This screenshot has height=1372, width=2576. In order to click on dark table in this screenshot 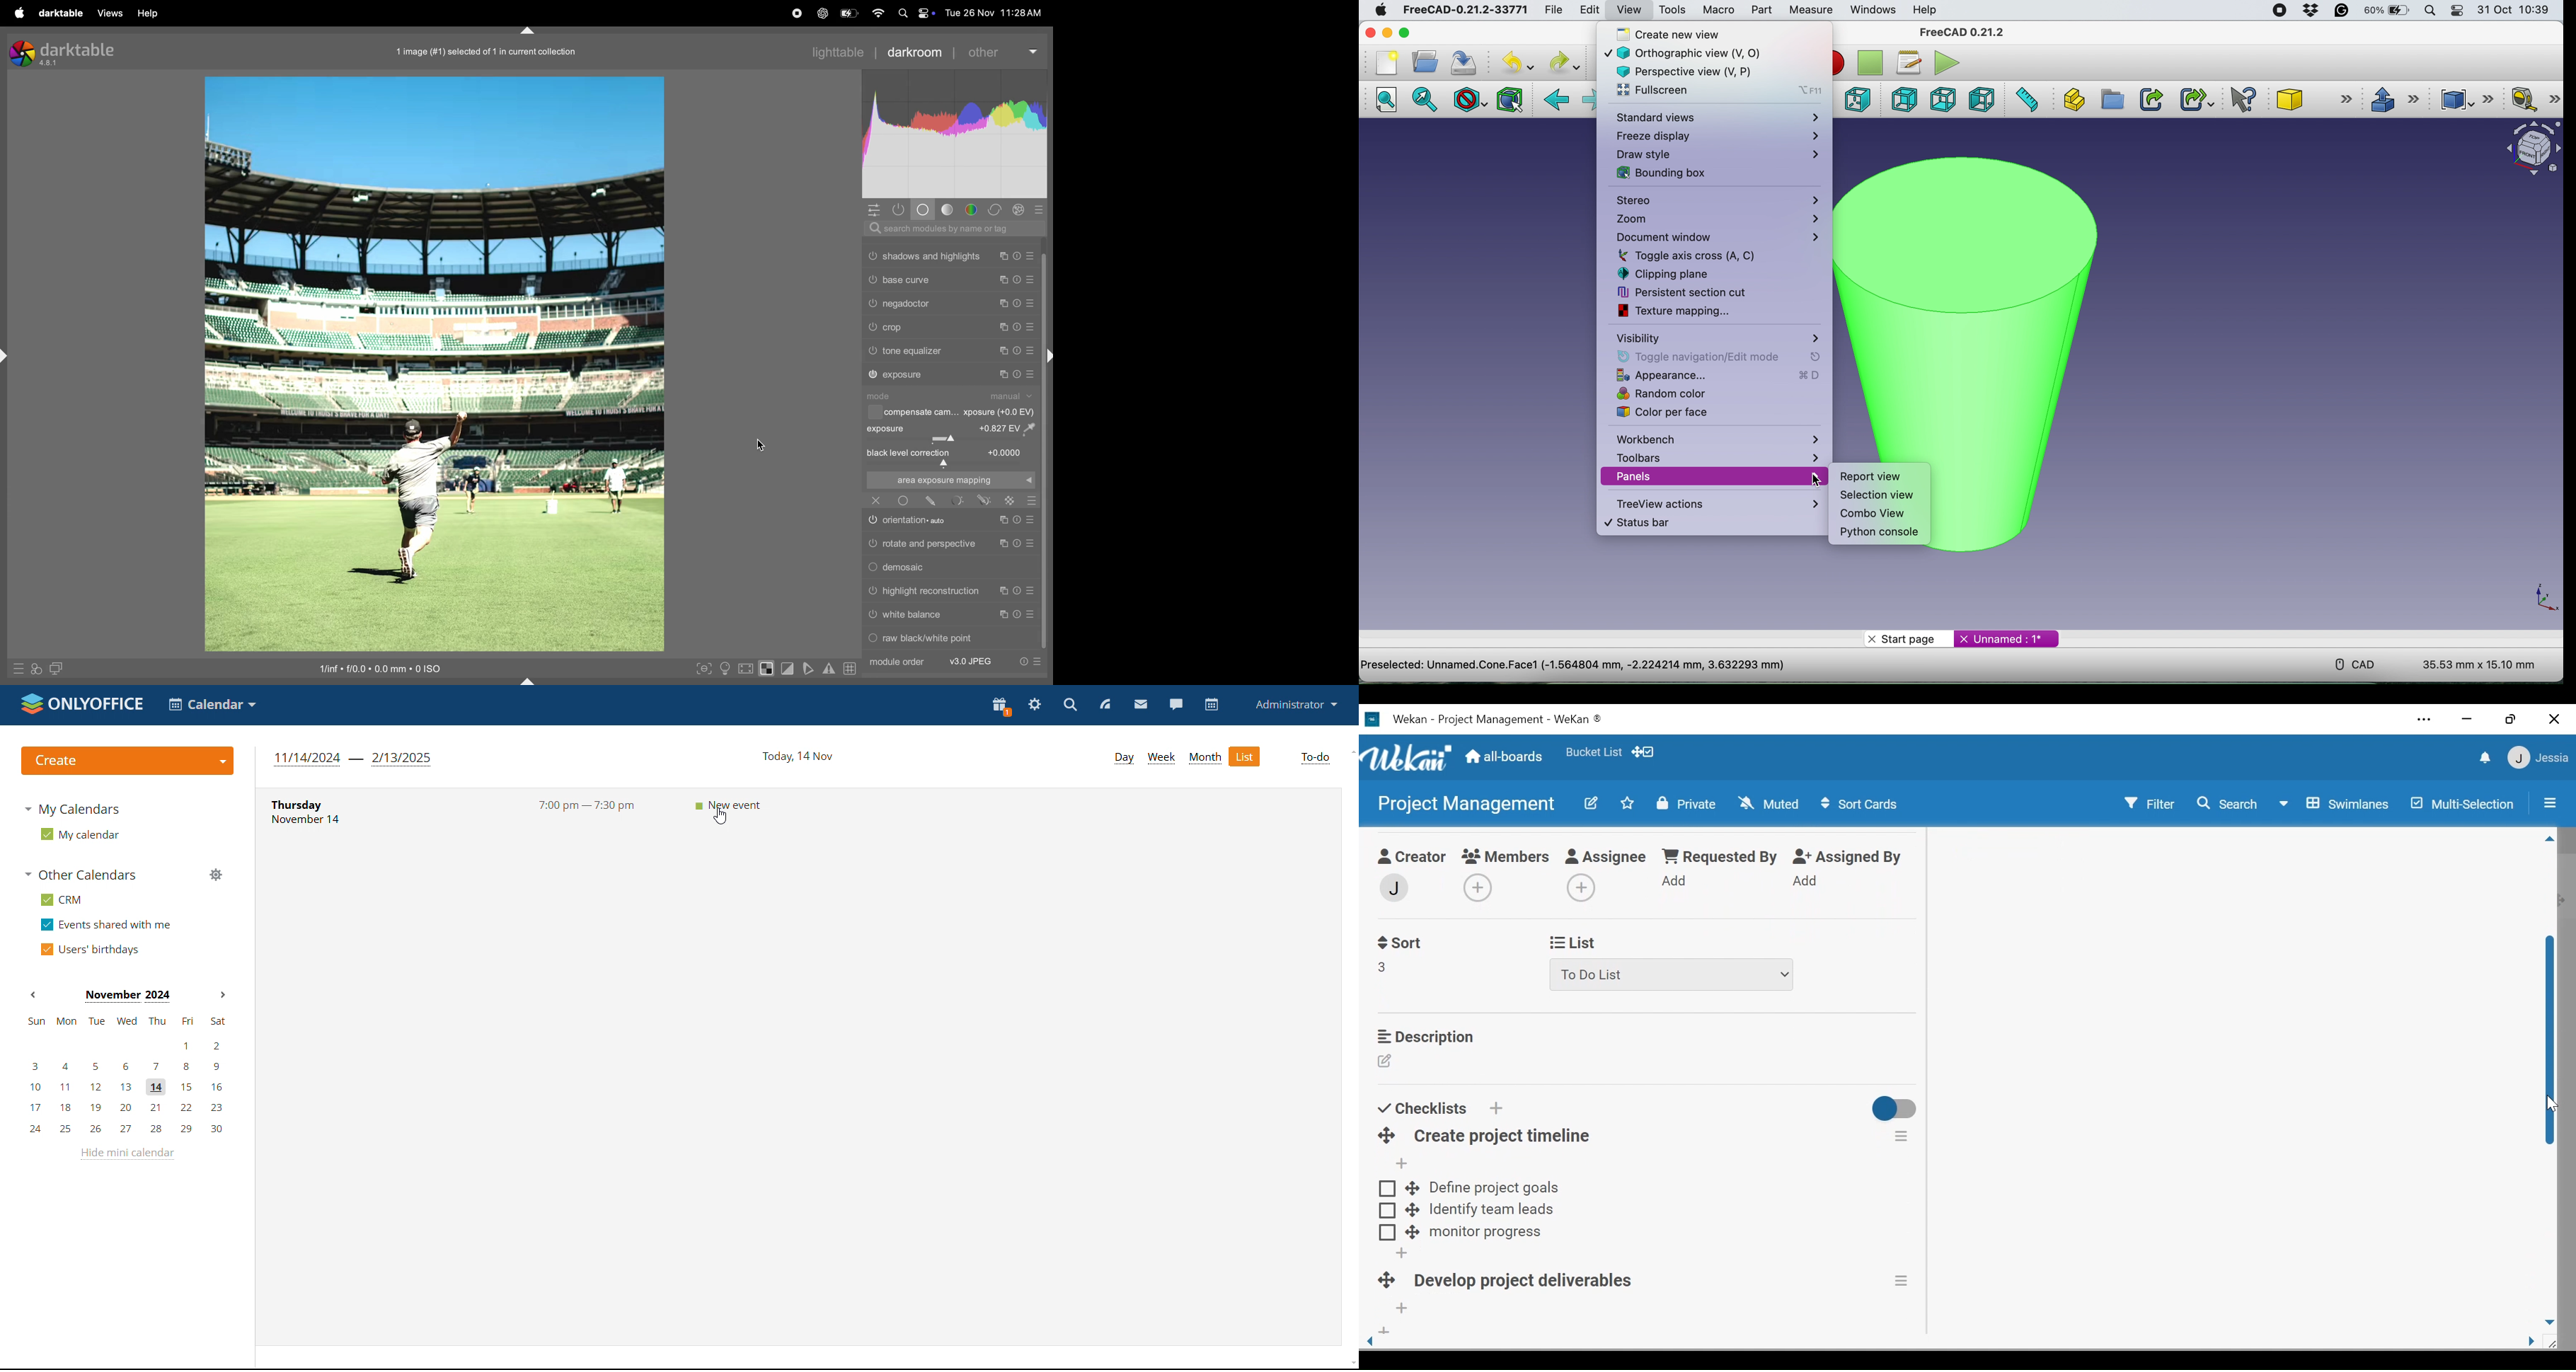, I will do `click(59, 12)`.